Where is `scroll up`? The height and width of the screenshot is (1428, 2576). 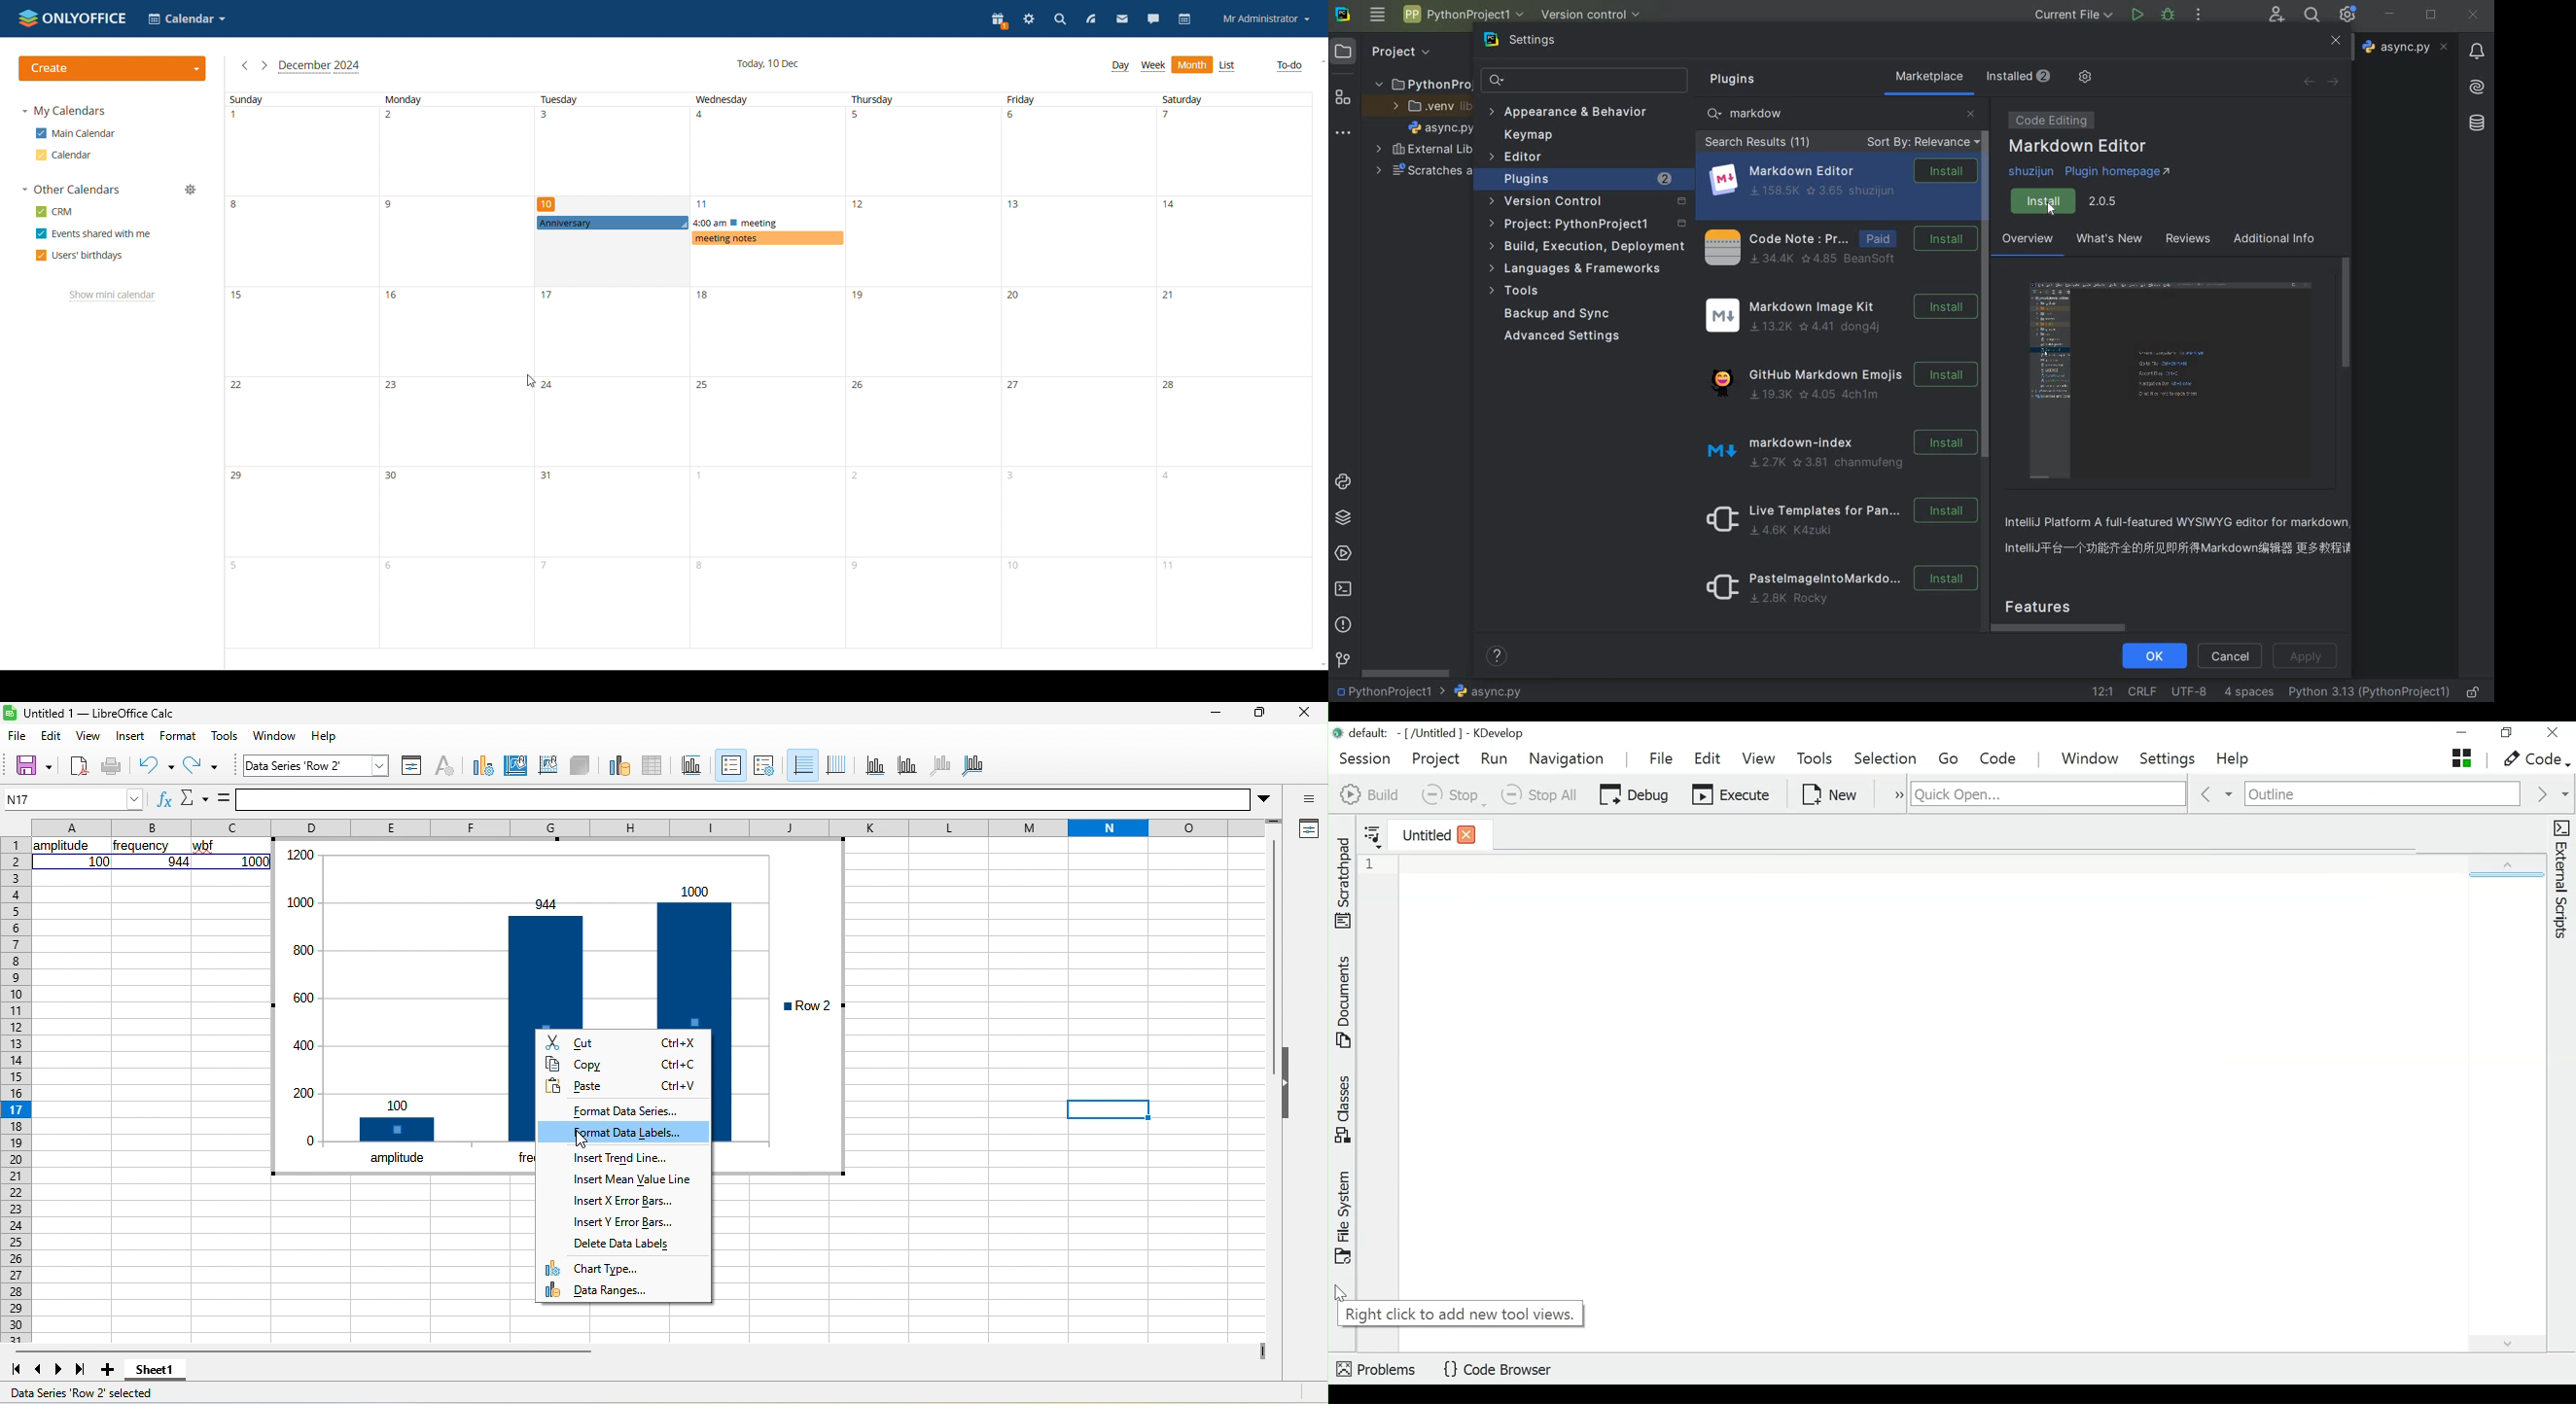 scroll up is located at coordinates (1320, 61).